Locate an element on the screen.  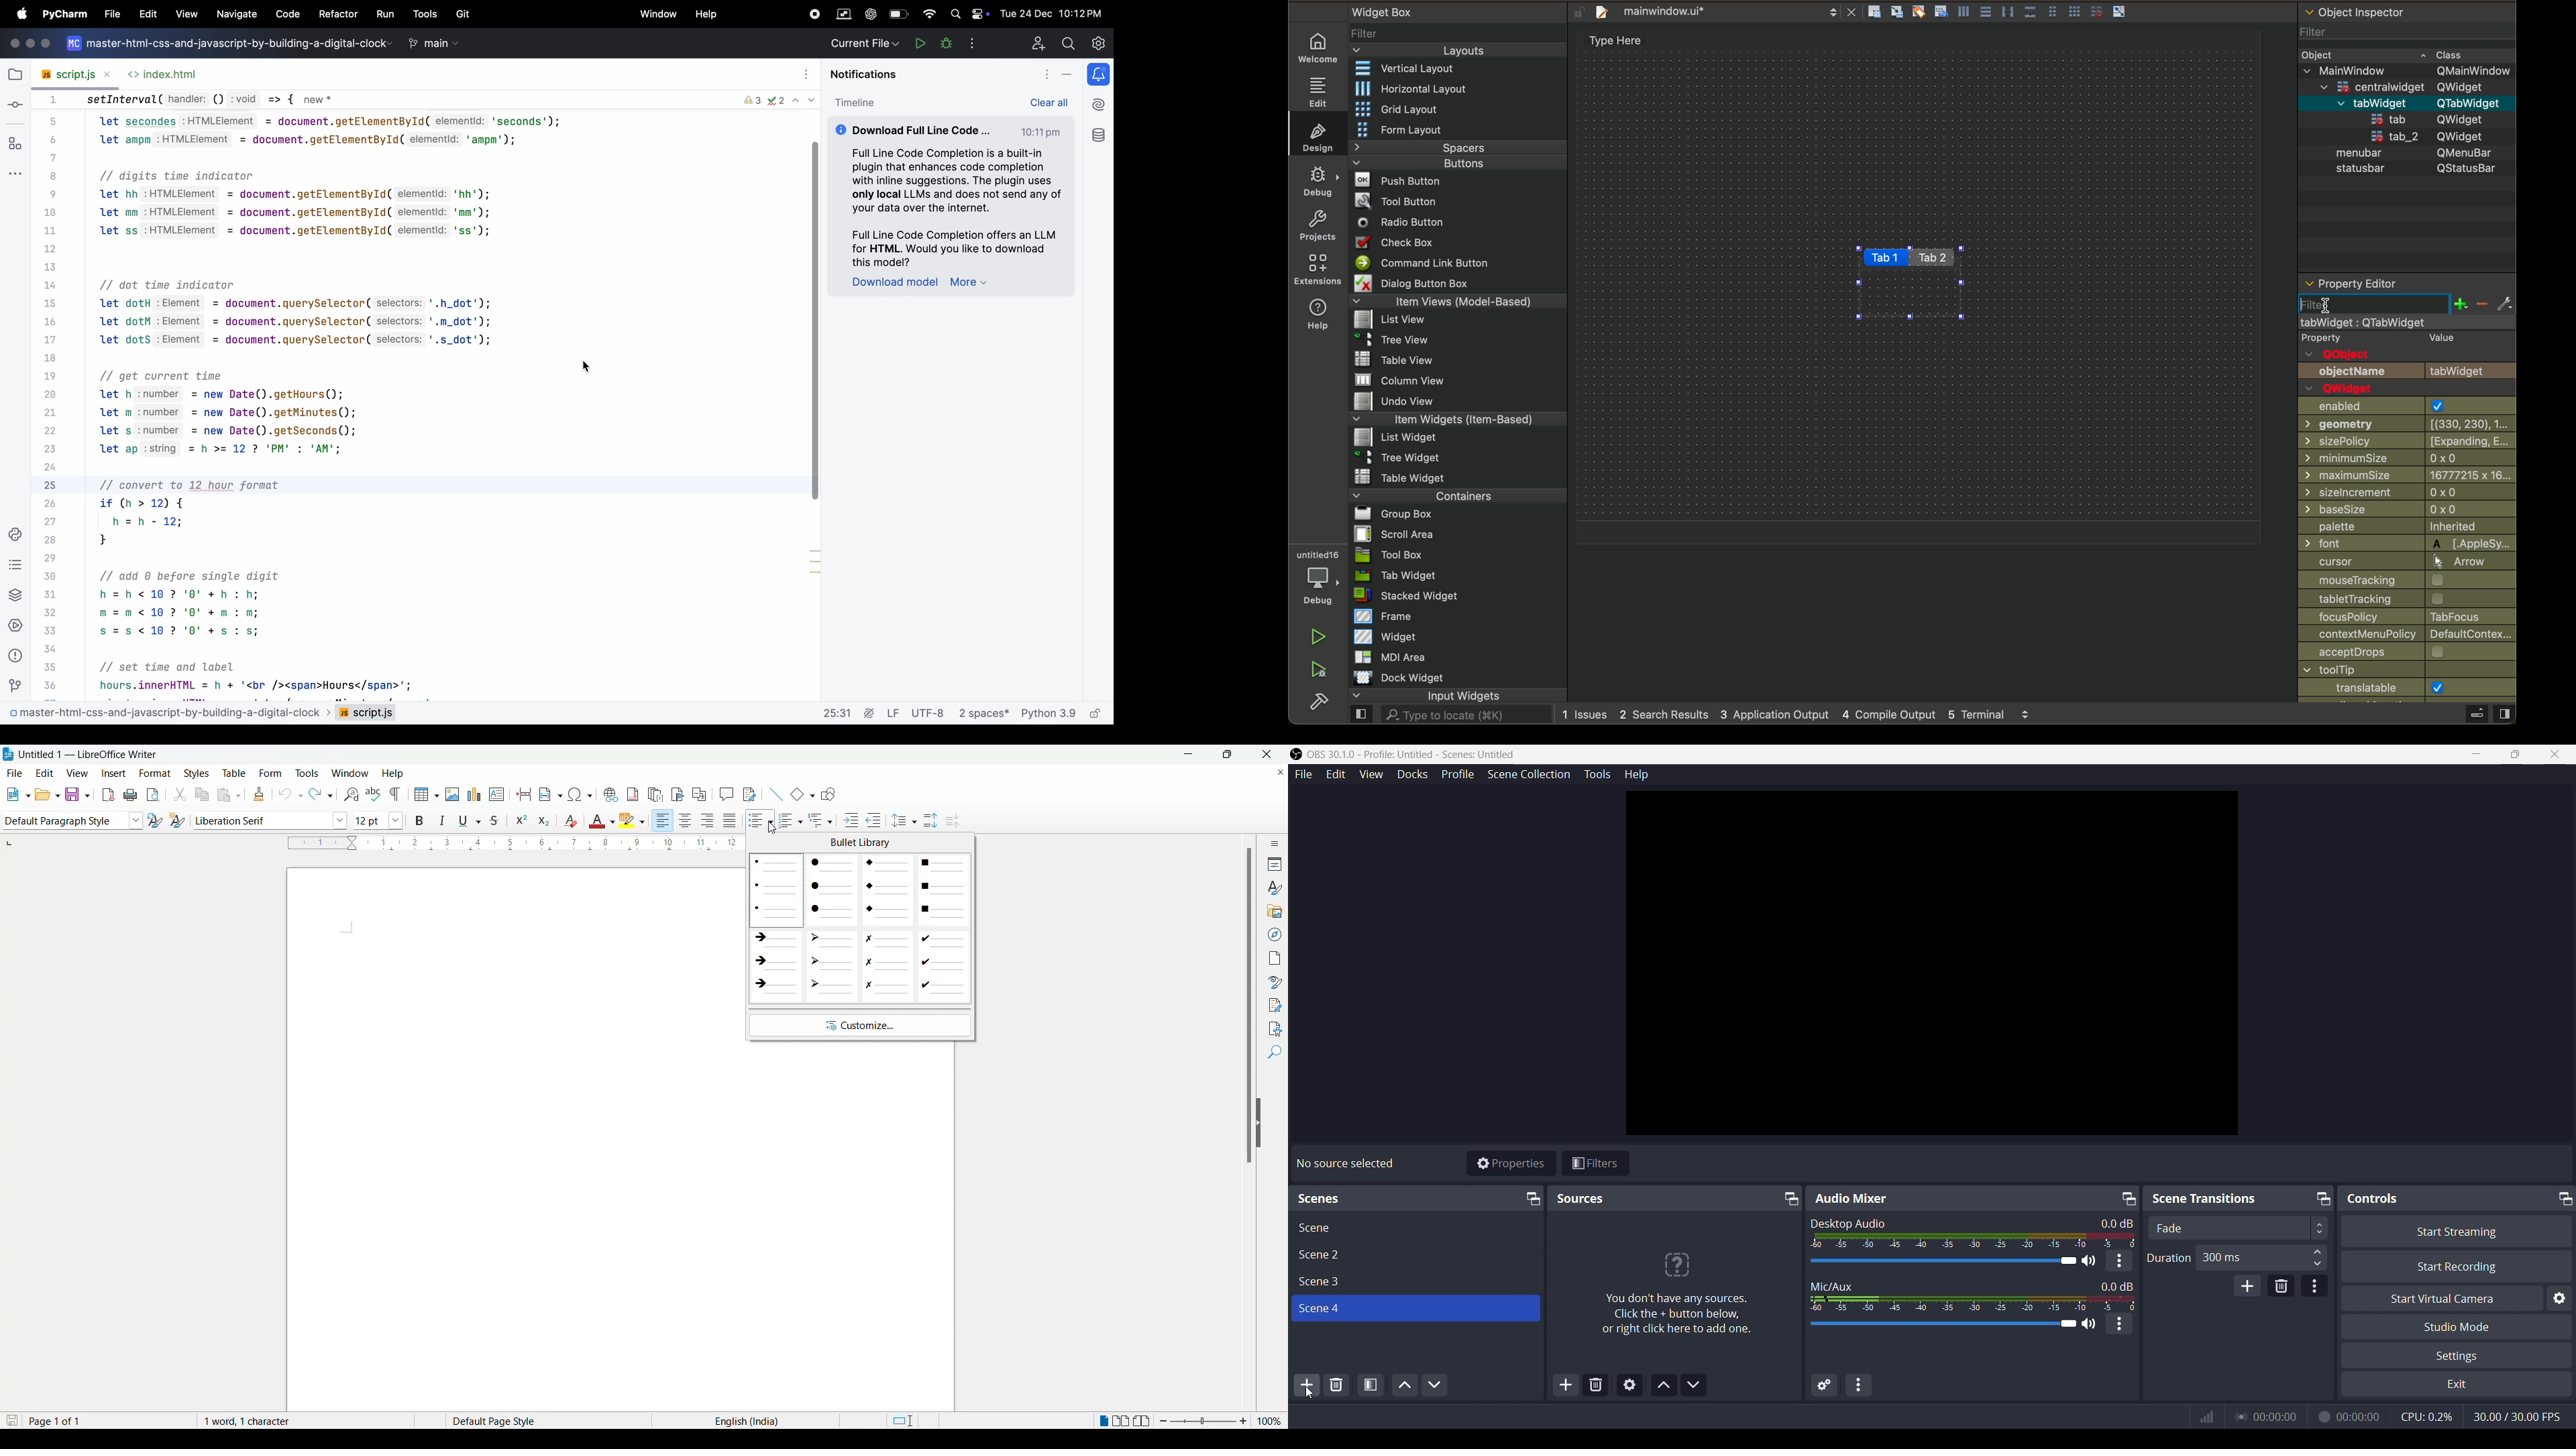
More is located at coordinates (2119, 1324).